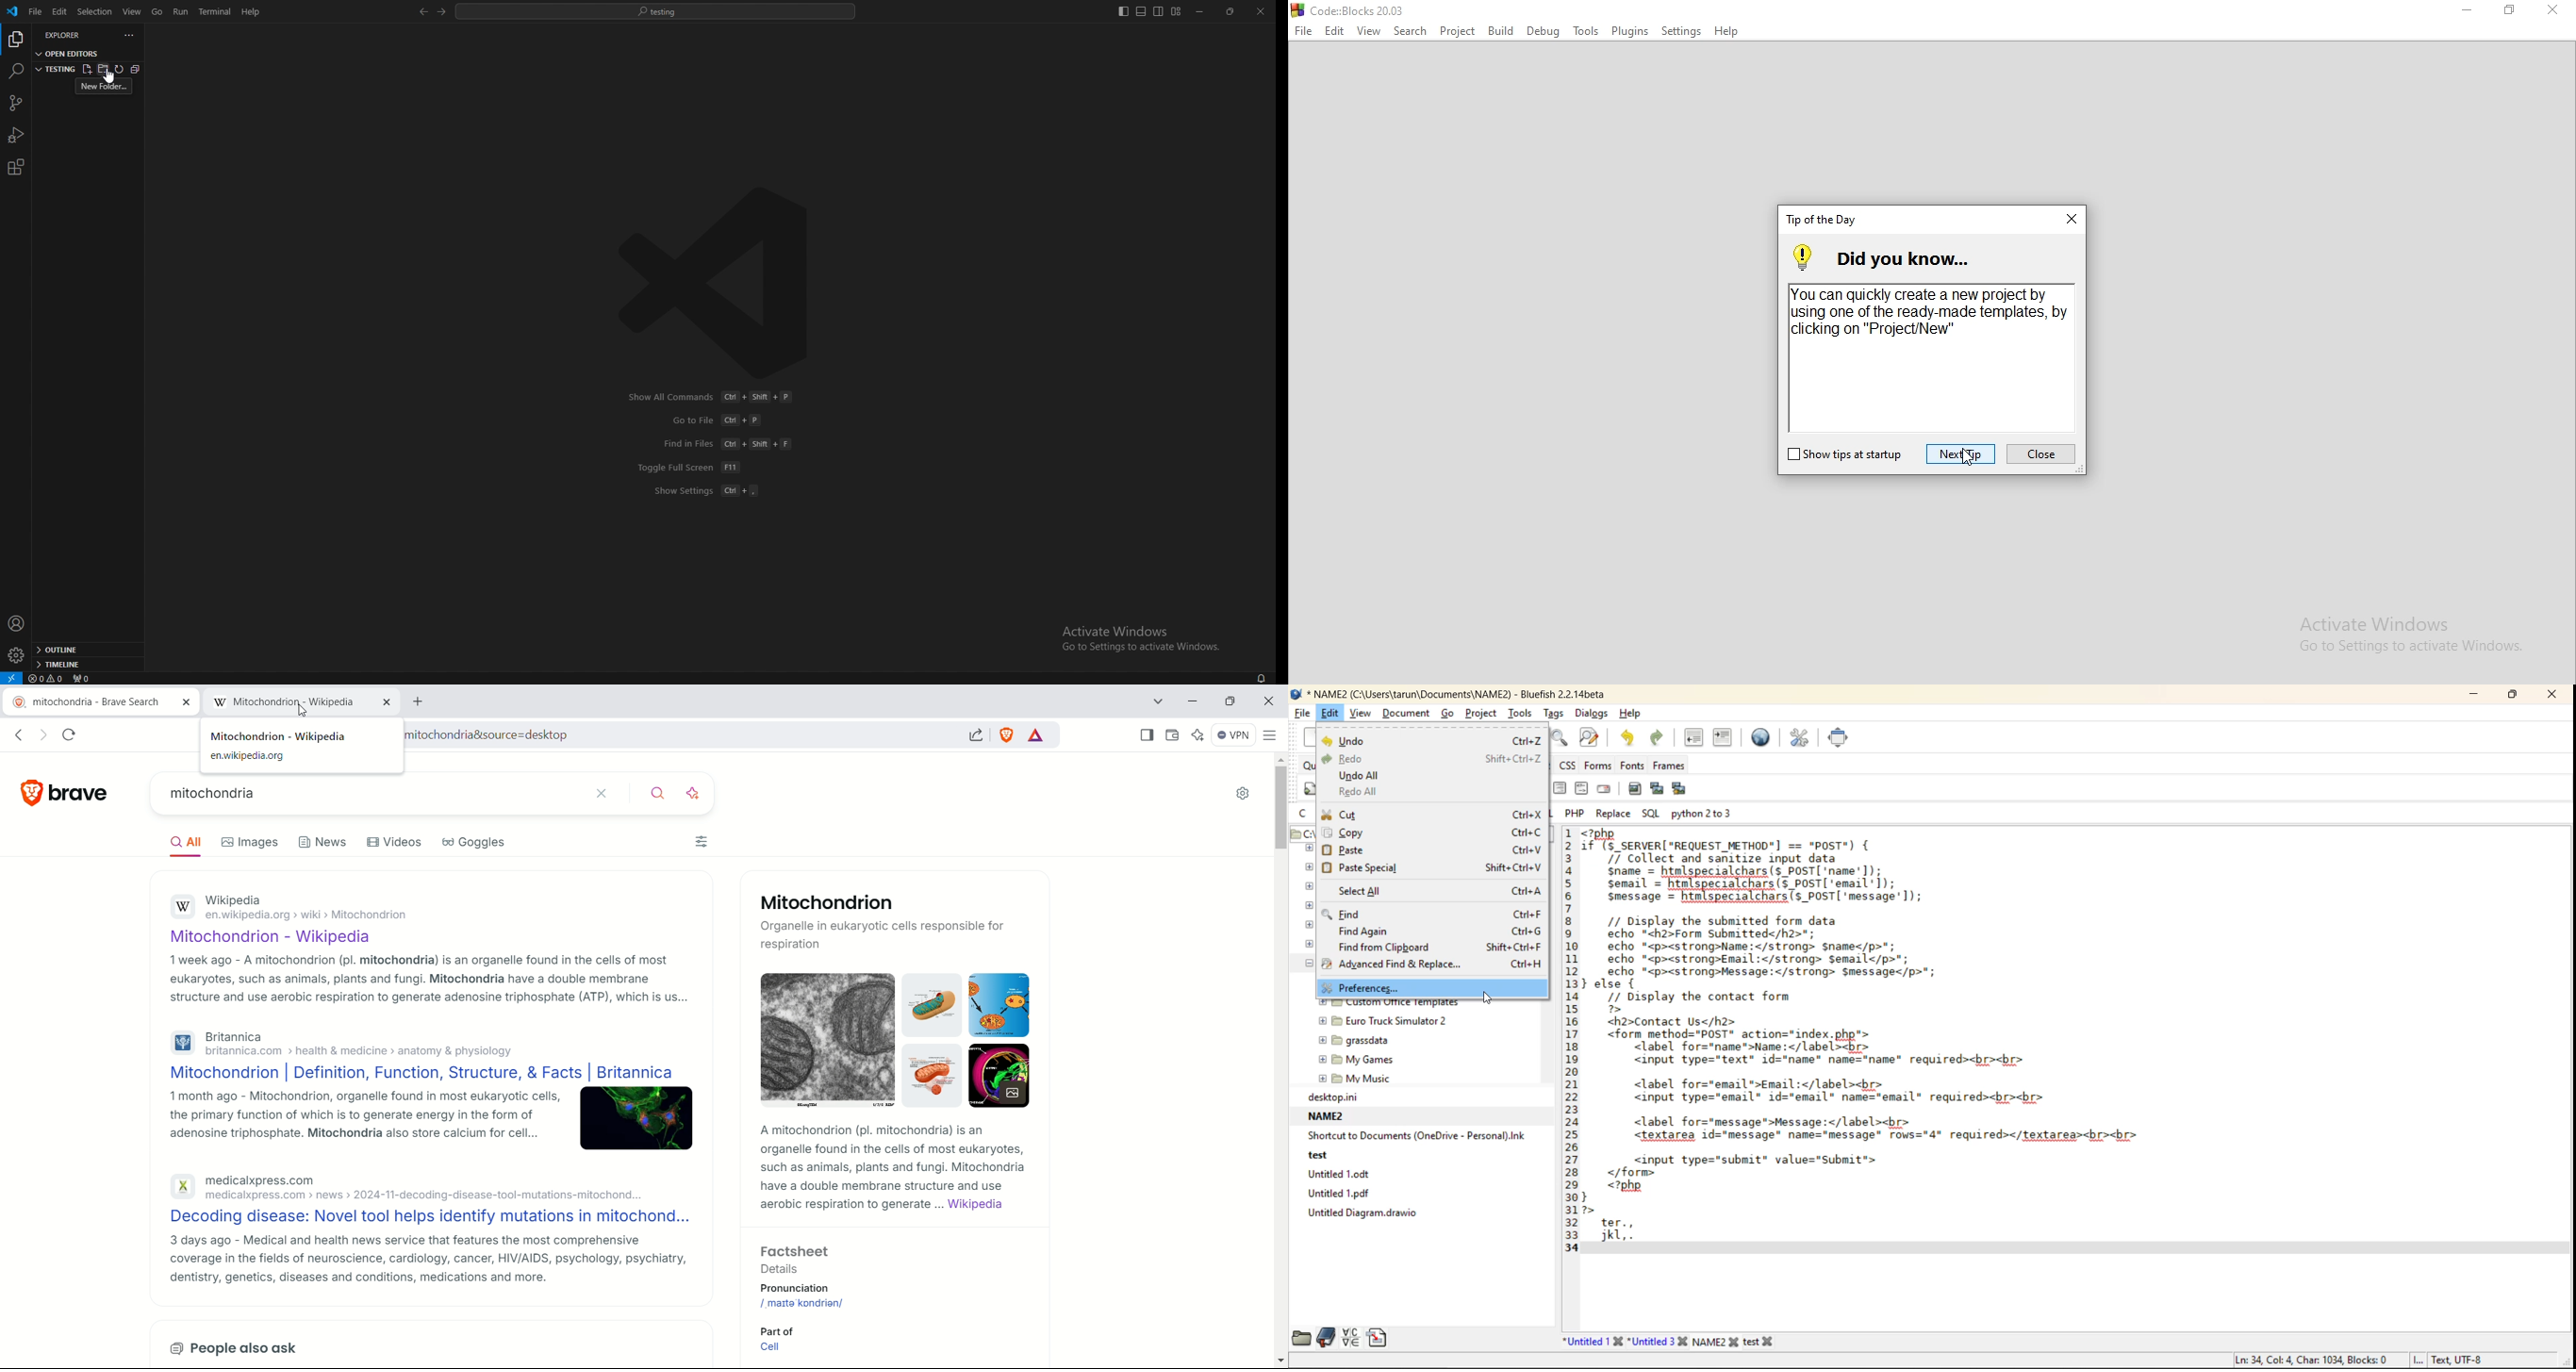  What do you see at coordinates (1302, 31) in the screenshot?
I see `File` at bounding box center [1302, 31].